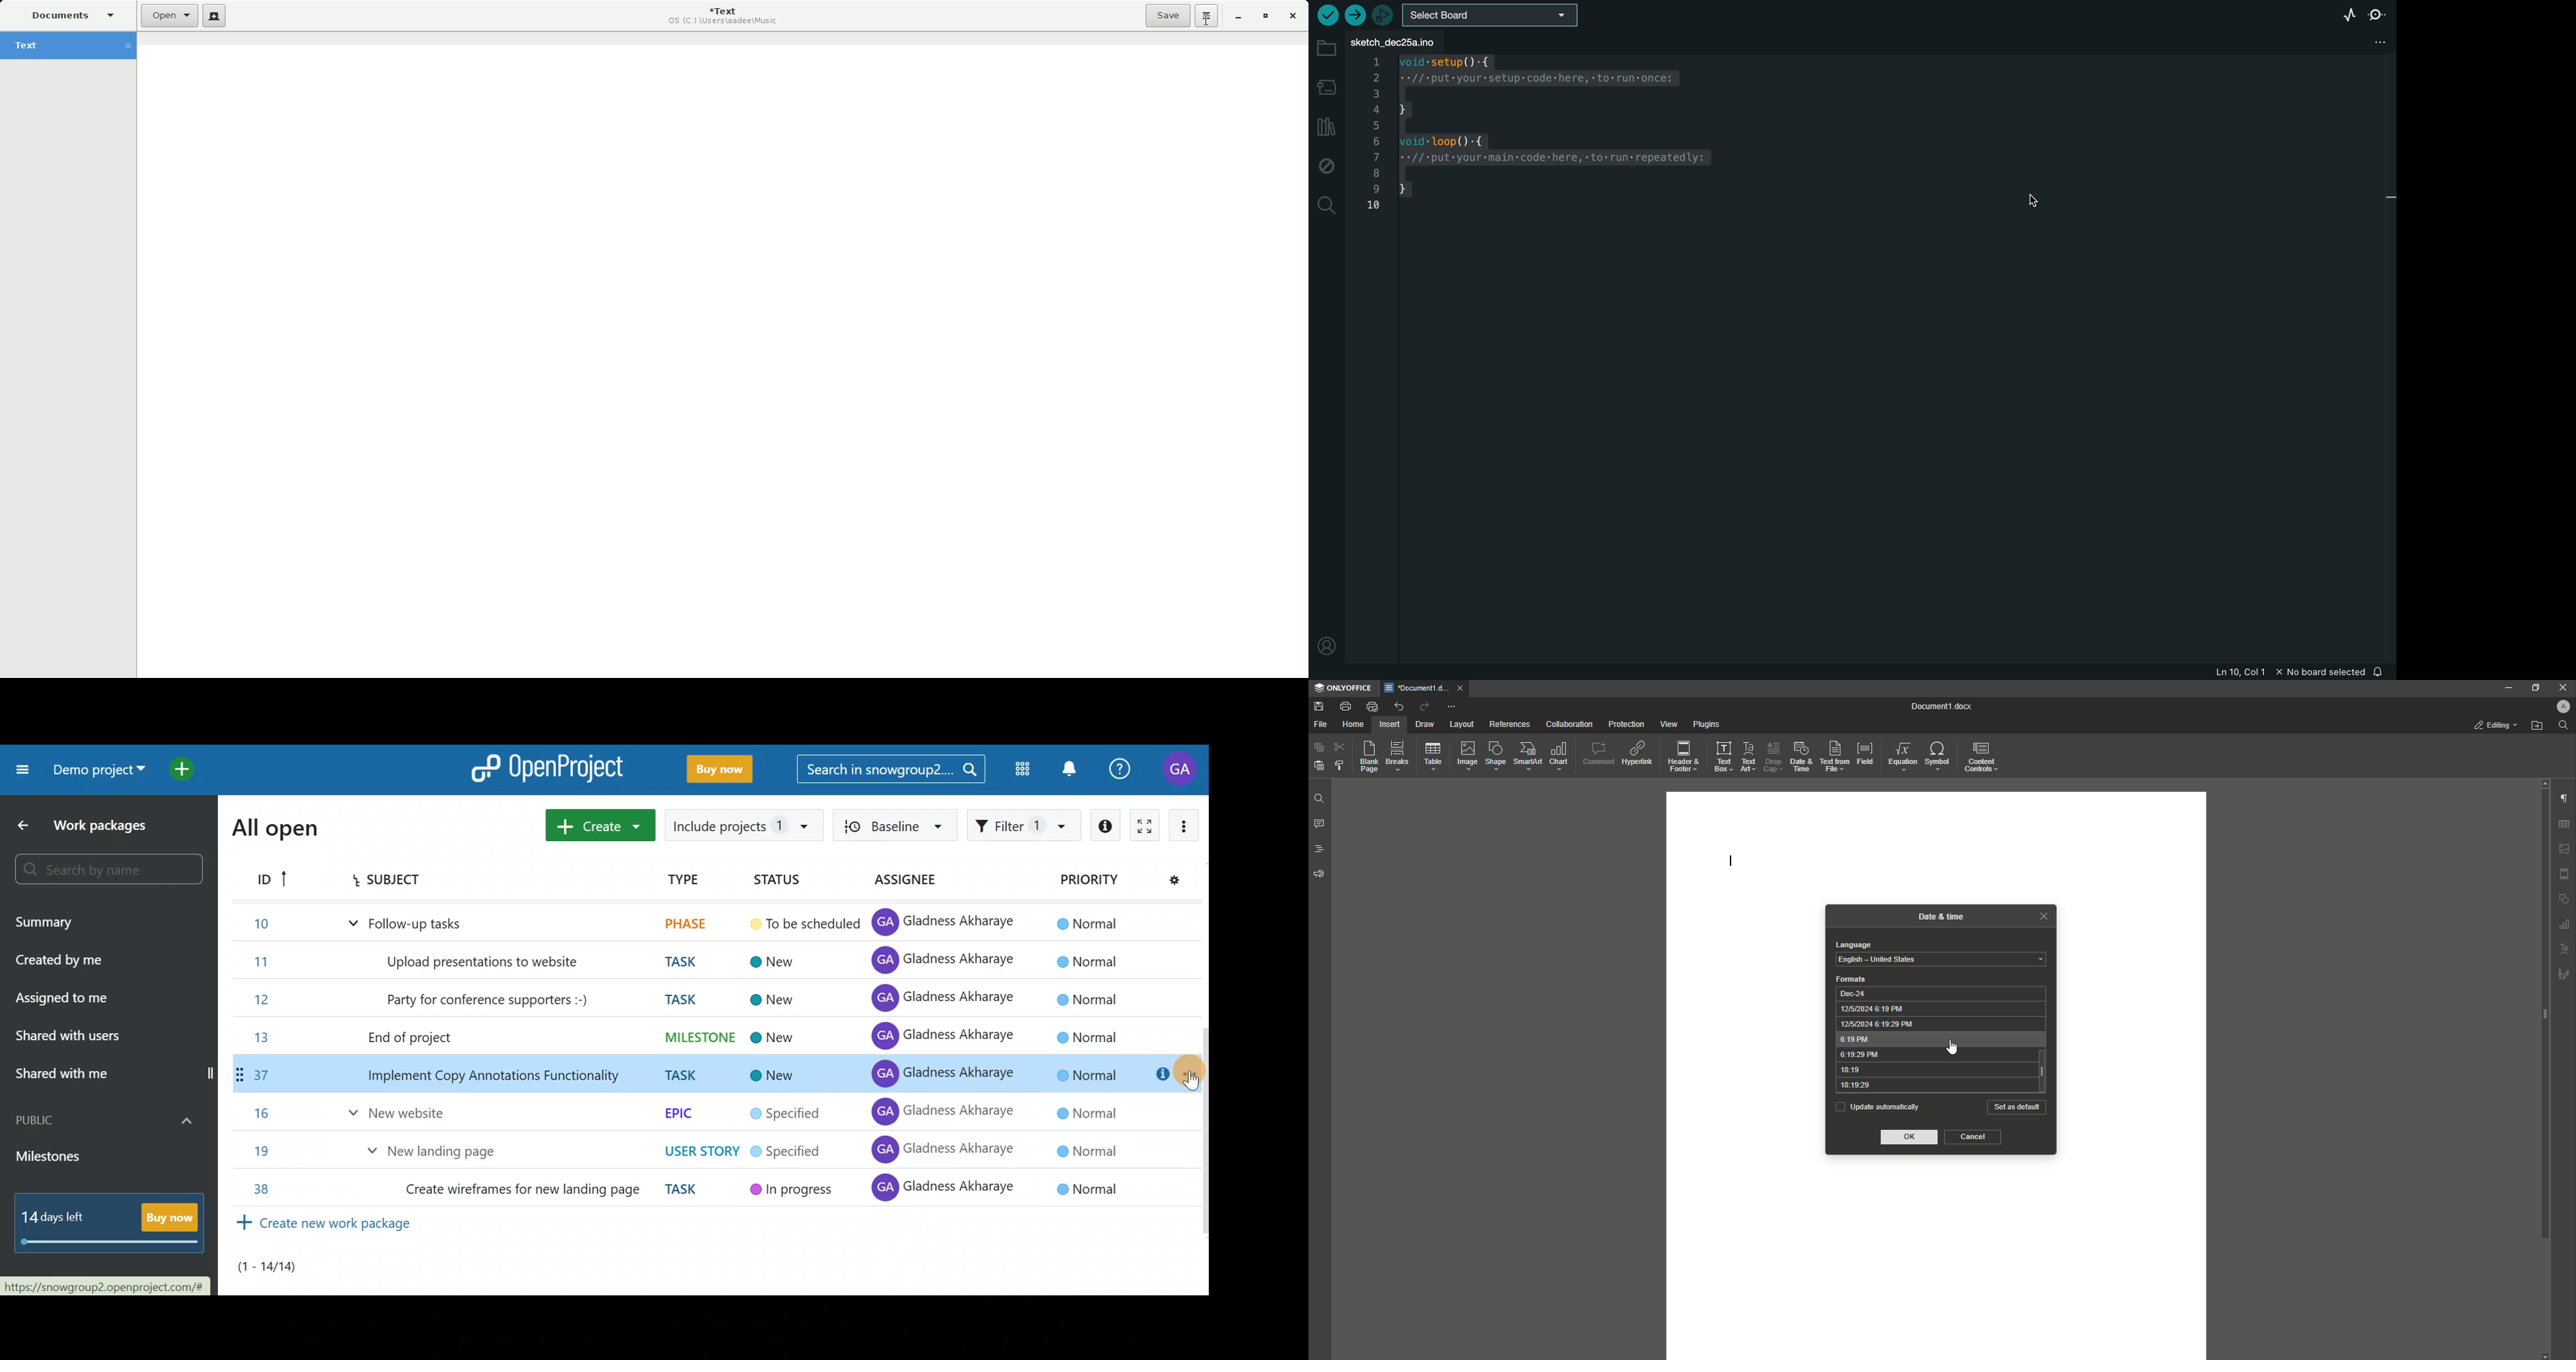 The image size is (2576, 1372). Describe the element at coordinates (1509, 724) in the screenshot. I see `References` at that location.